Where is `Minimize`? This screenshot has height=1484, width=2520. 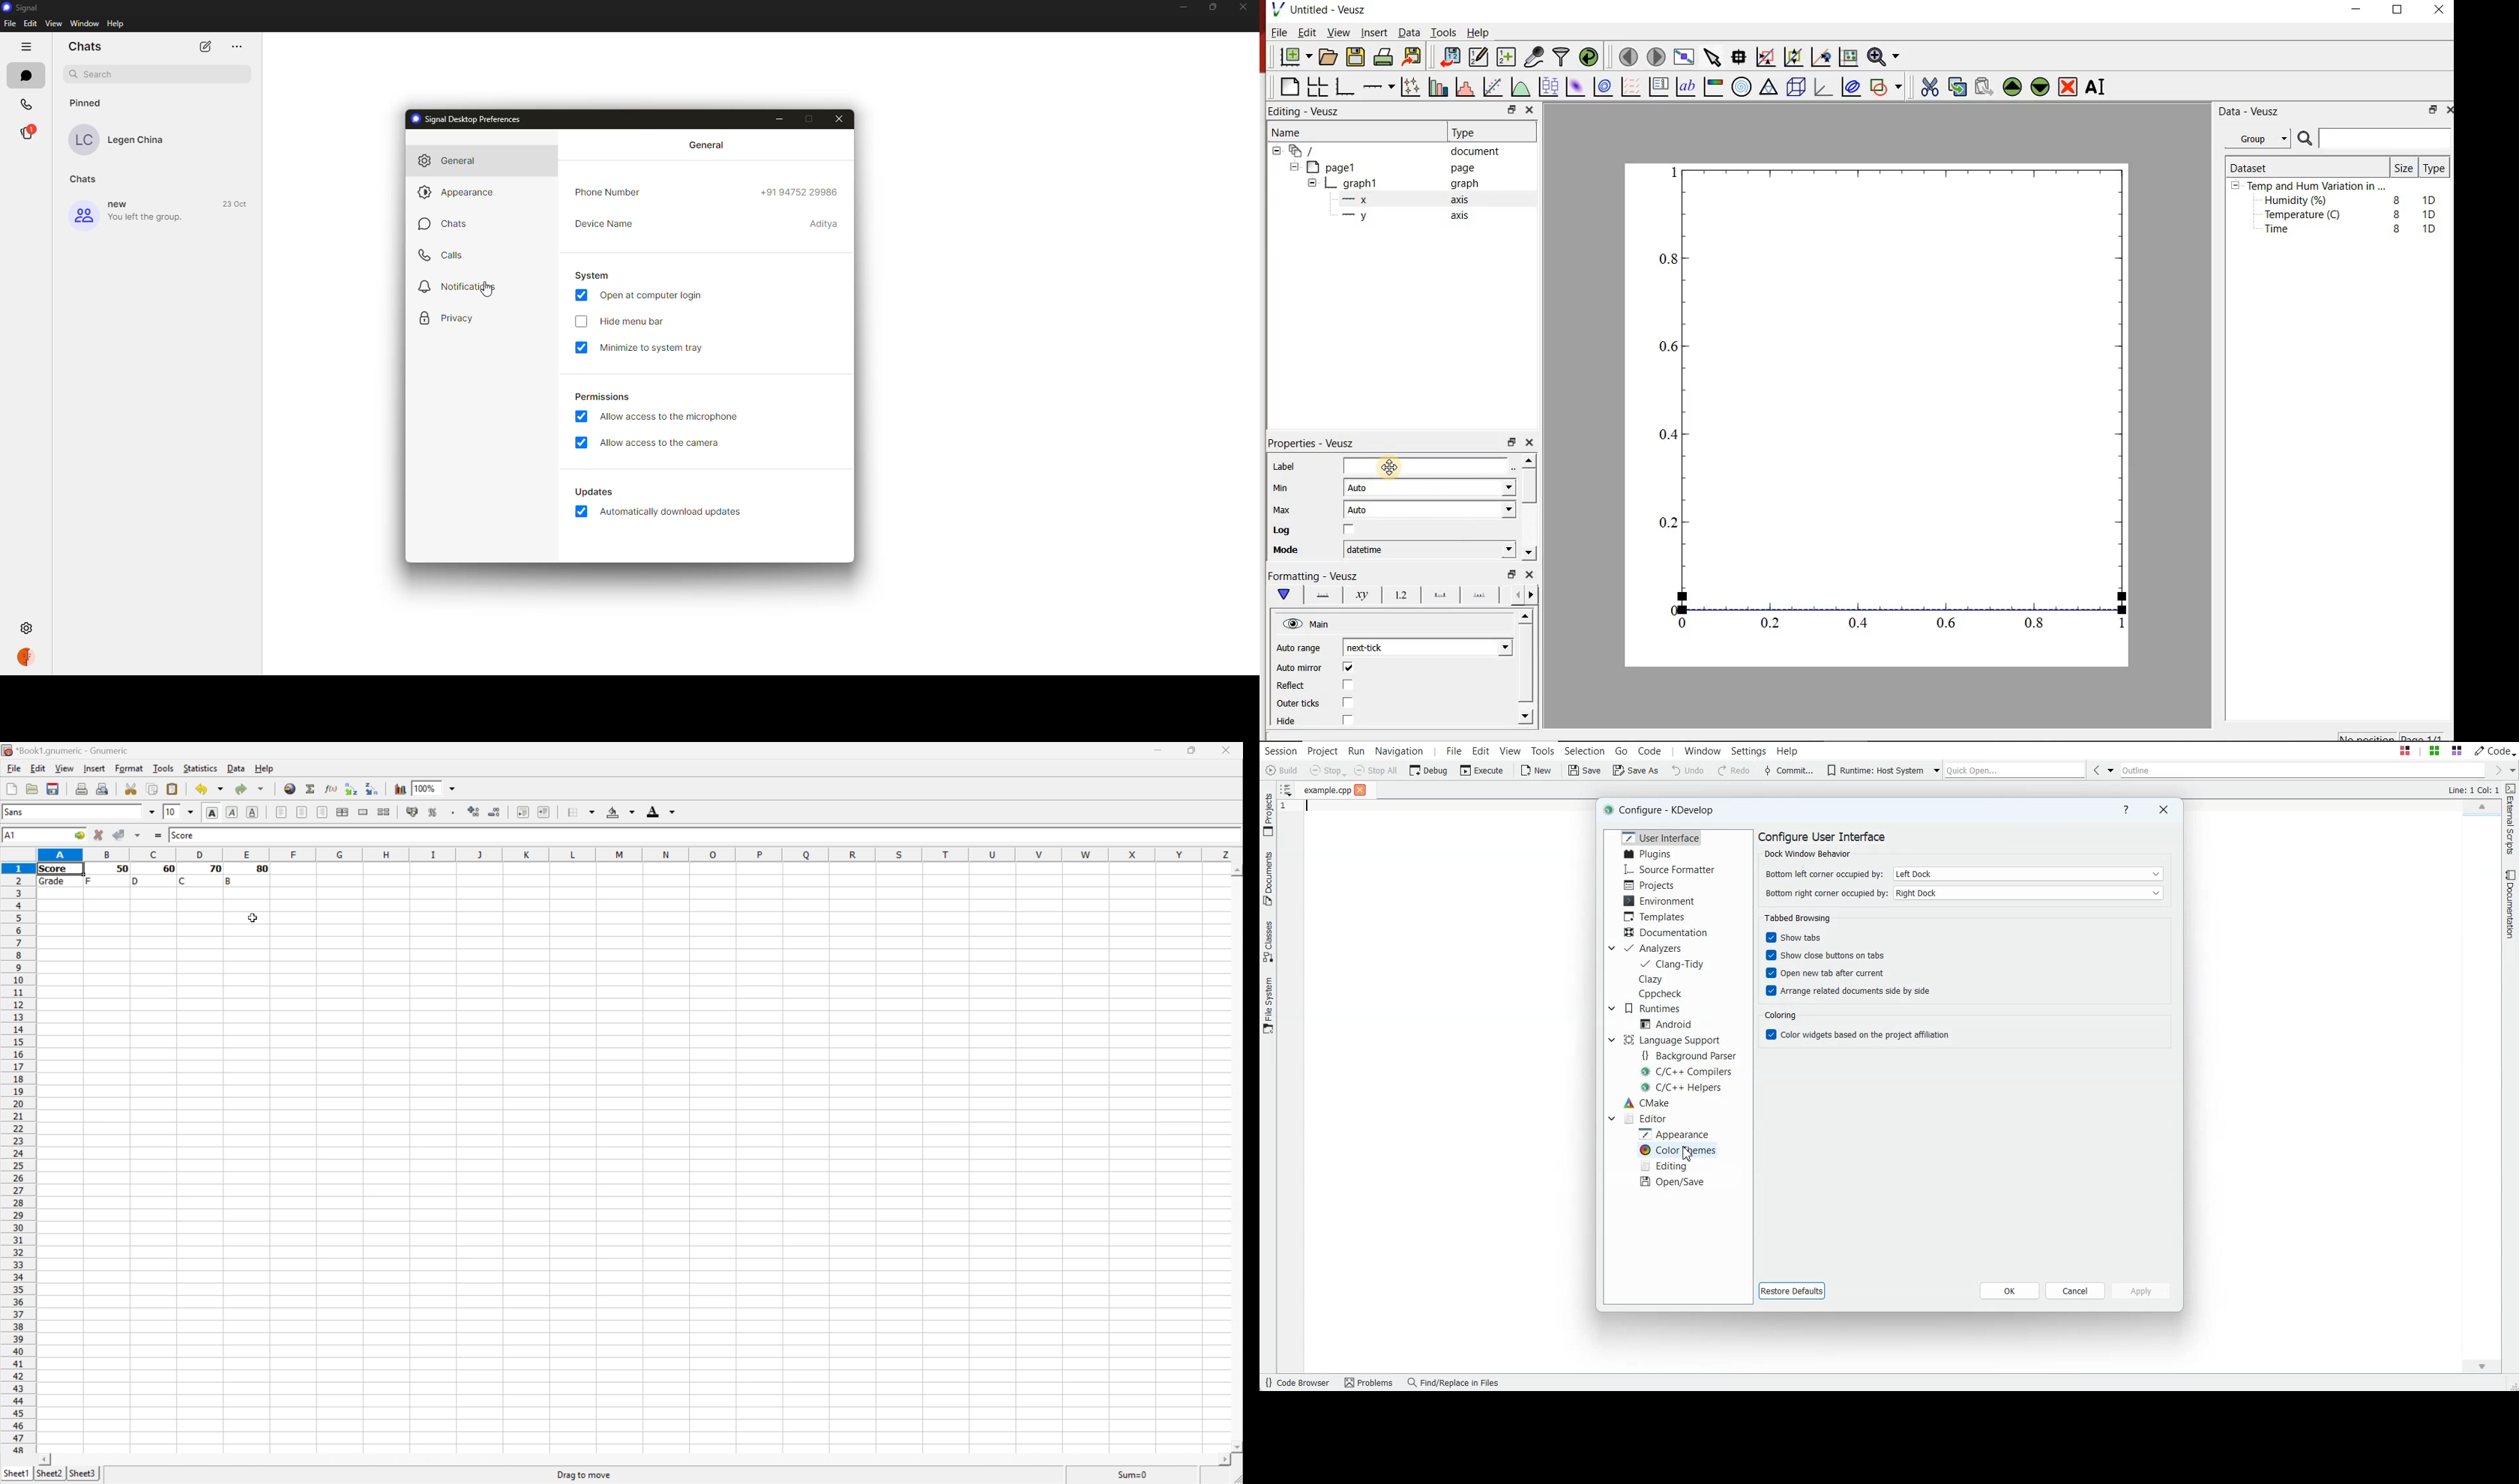 Minimize is located at coordinates (1158, 750).